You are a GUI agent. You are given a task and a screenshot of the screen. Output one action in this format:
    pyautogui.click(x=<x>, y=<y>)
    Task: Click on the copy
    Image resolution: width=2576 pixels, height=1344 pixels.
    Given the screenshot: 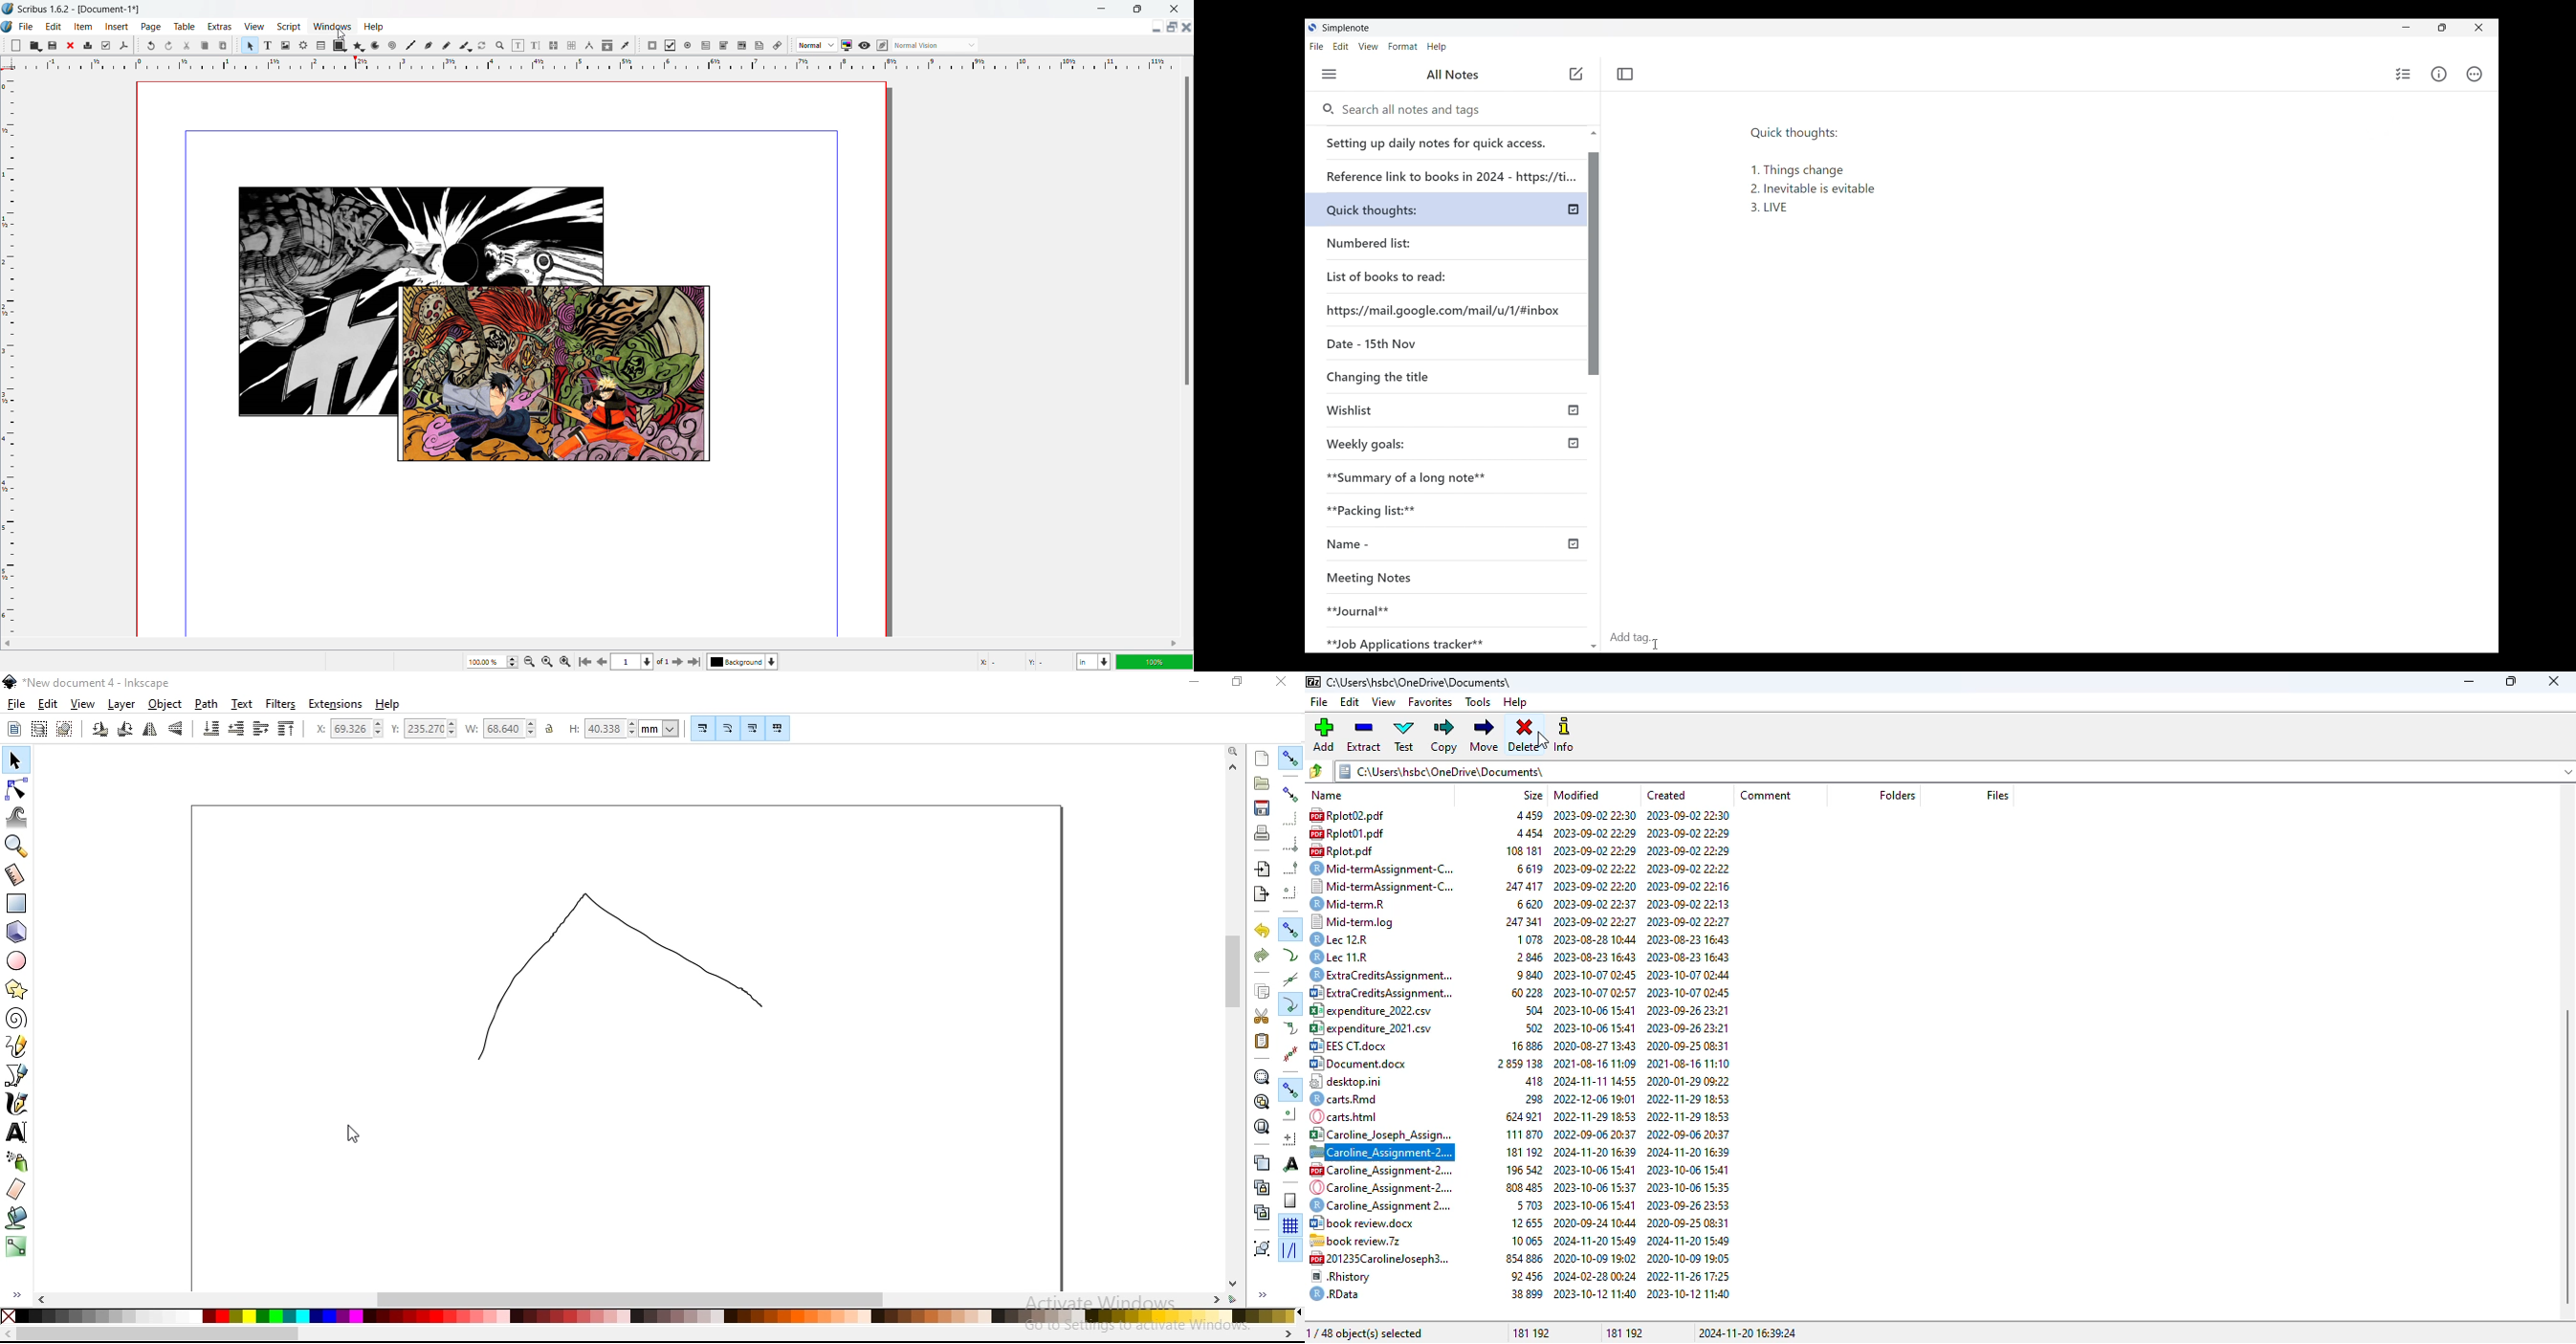 What is the action you would take?
    pyautogui.click(x=204, y=45)
    